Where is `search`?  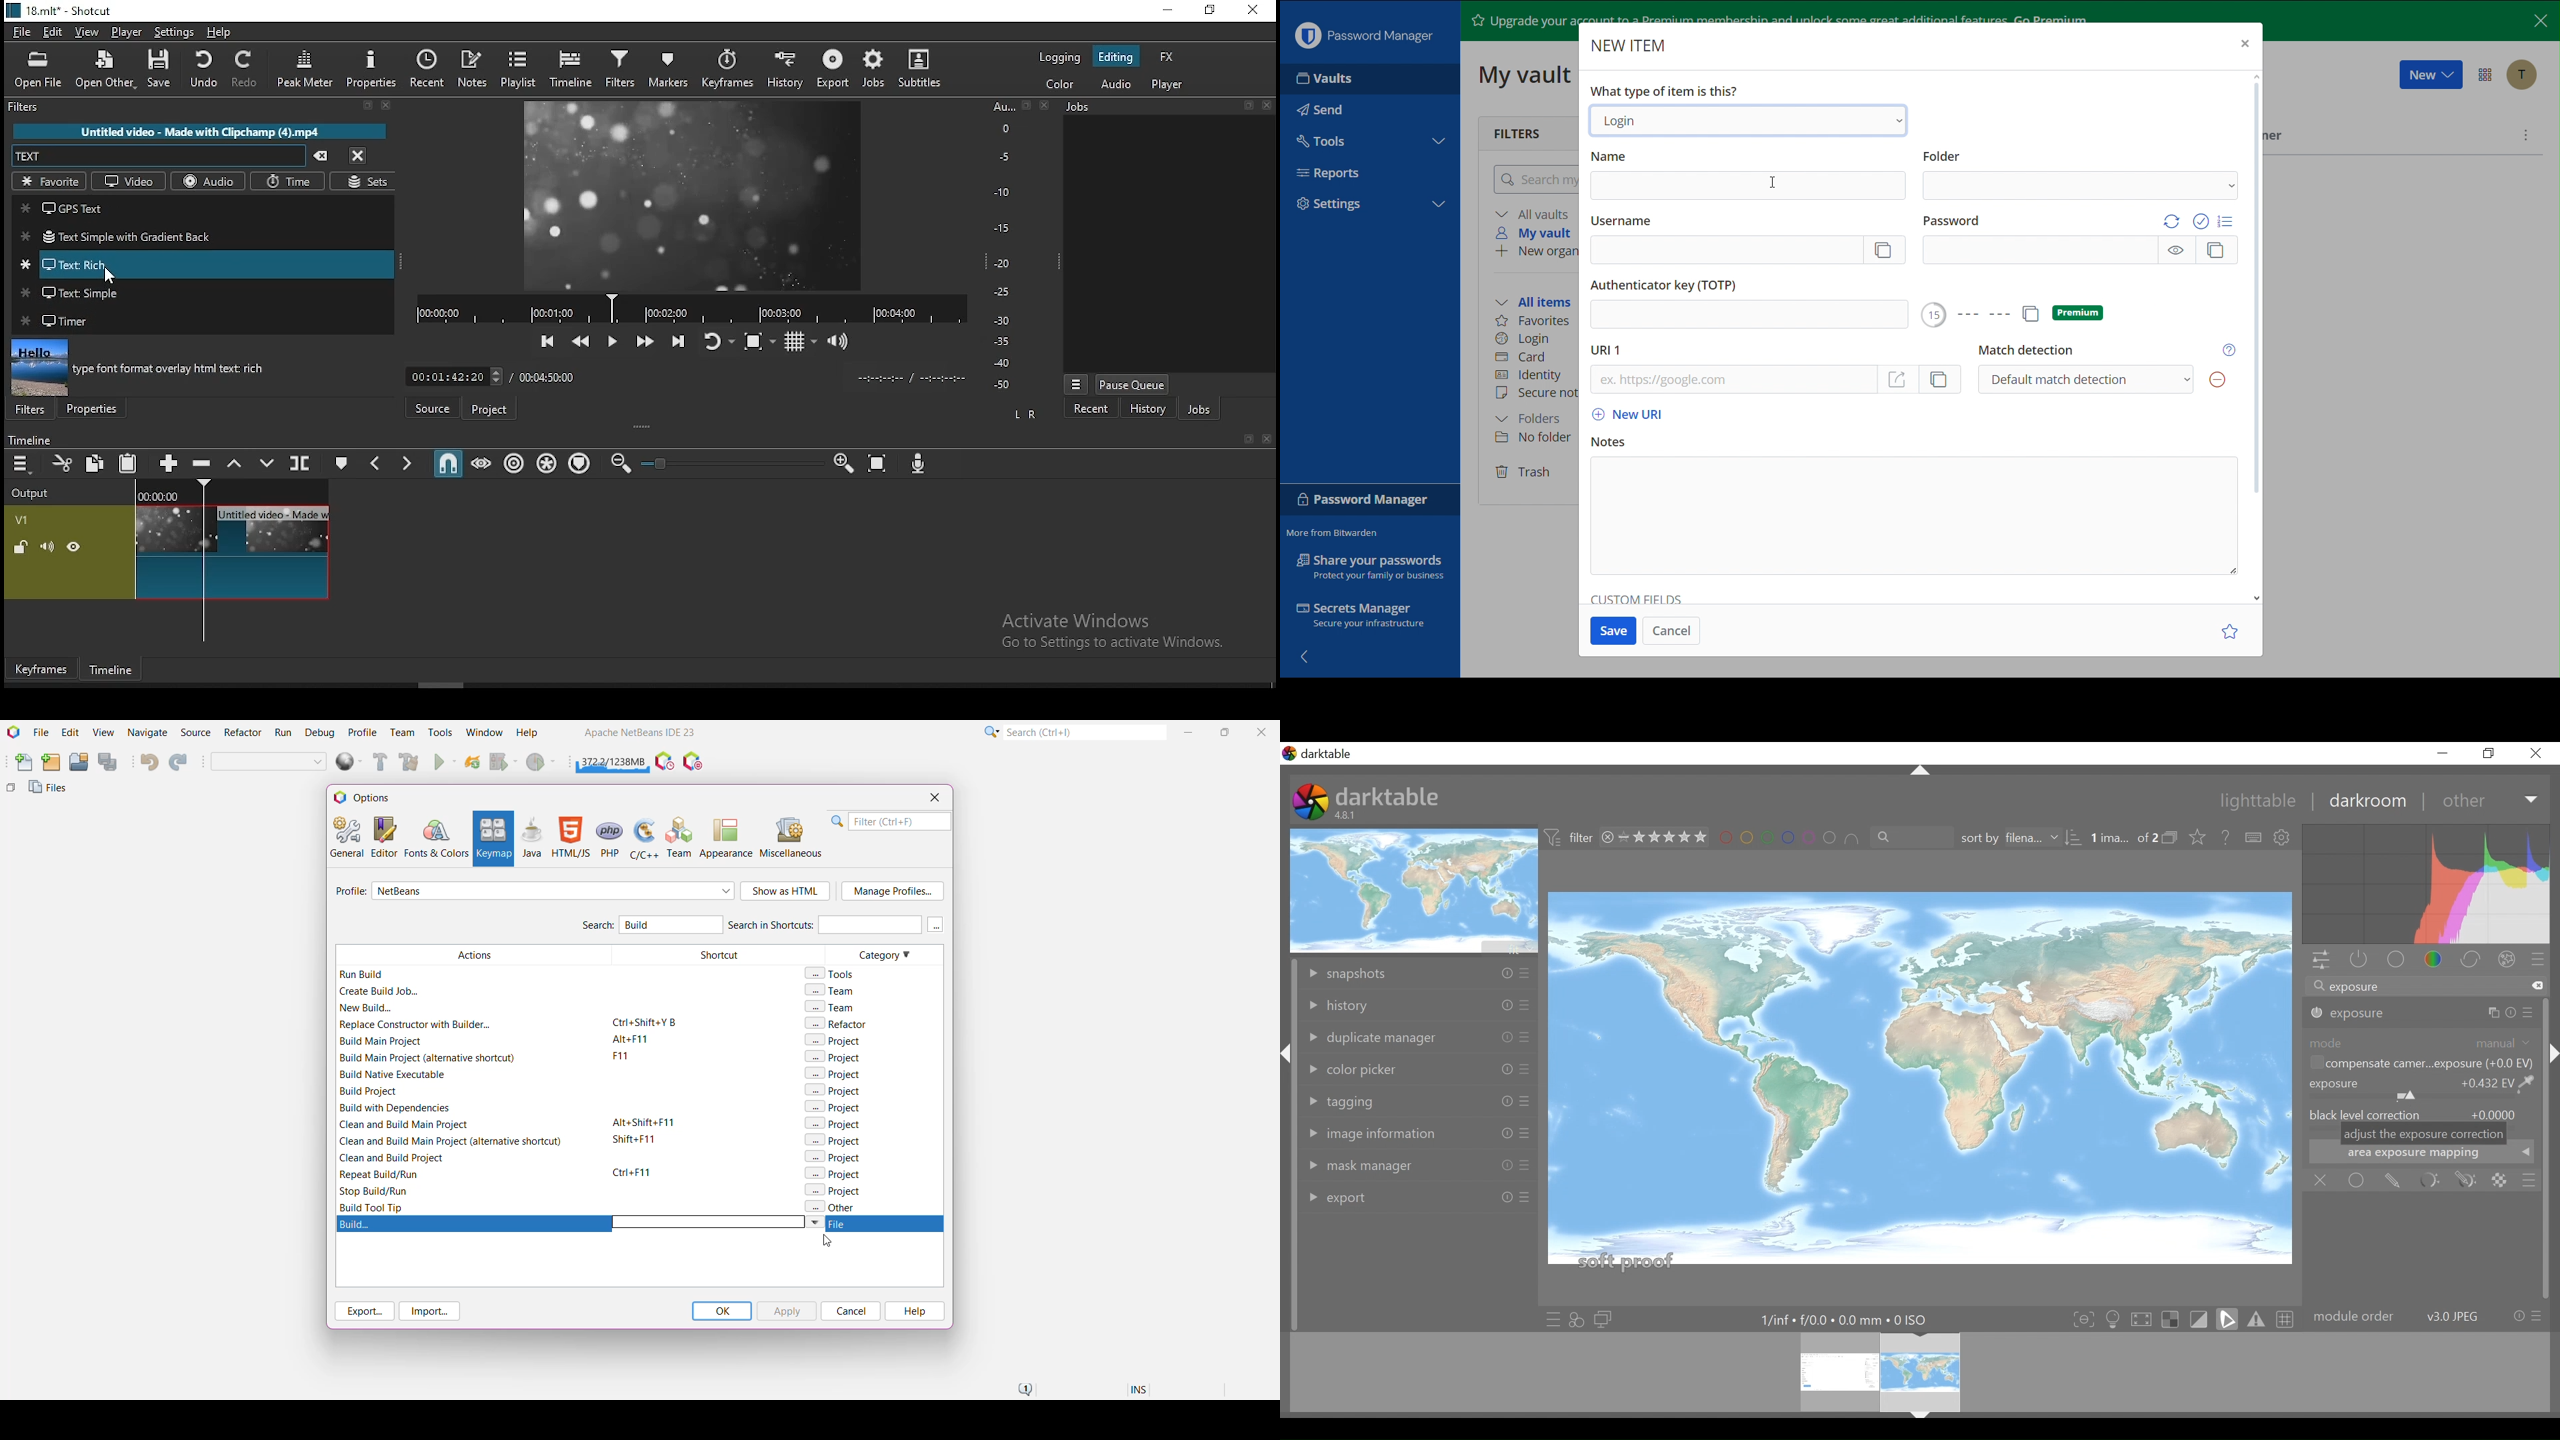
search is located at coordinates (158, 155).